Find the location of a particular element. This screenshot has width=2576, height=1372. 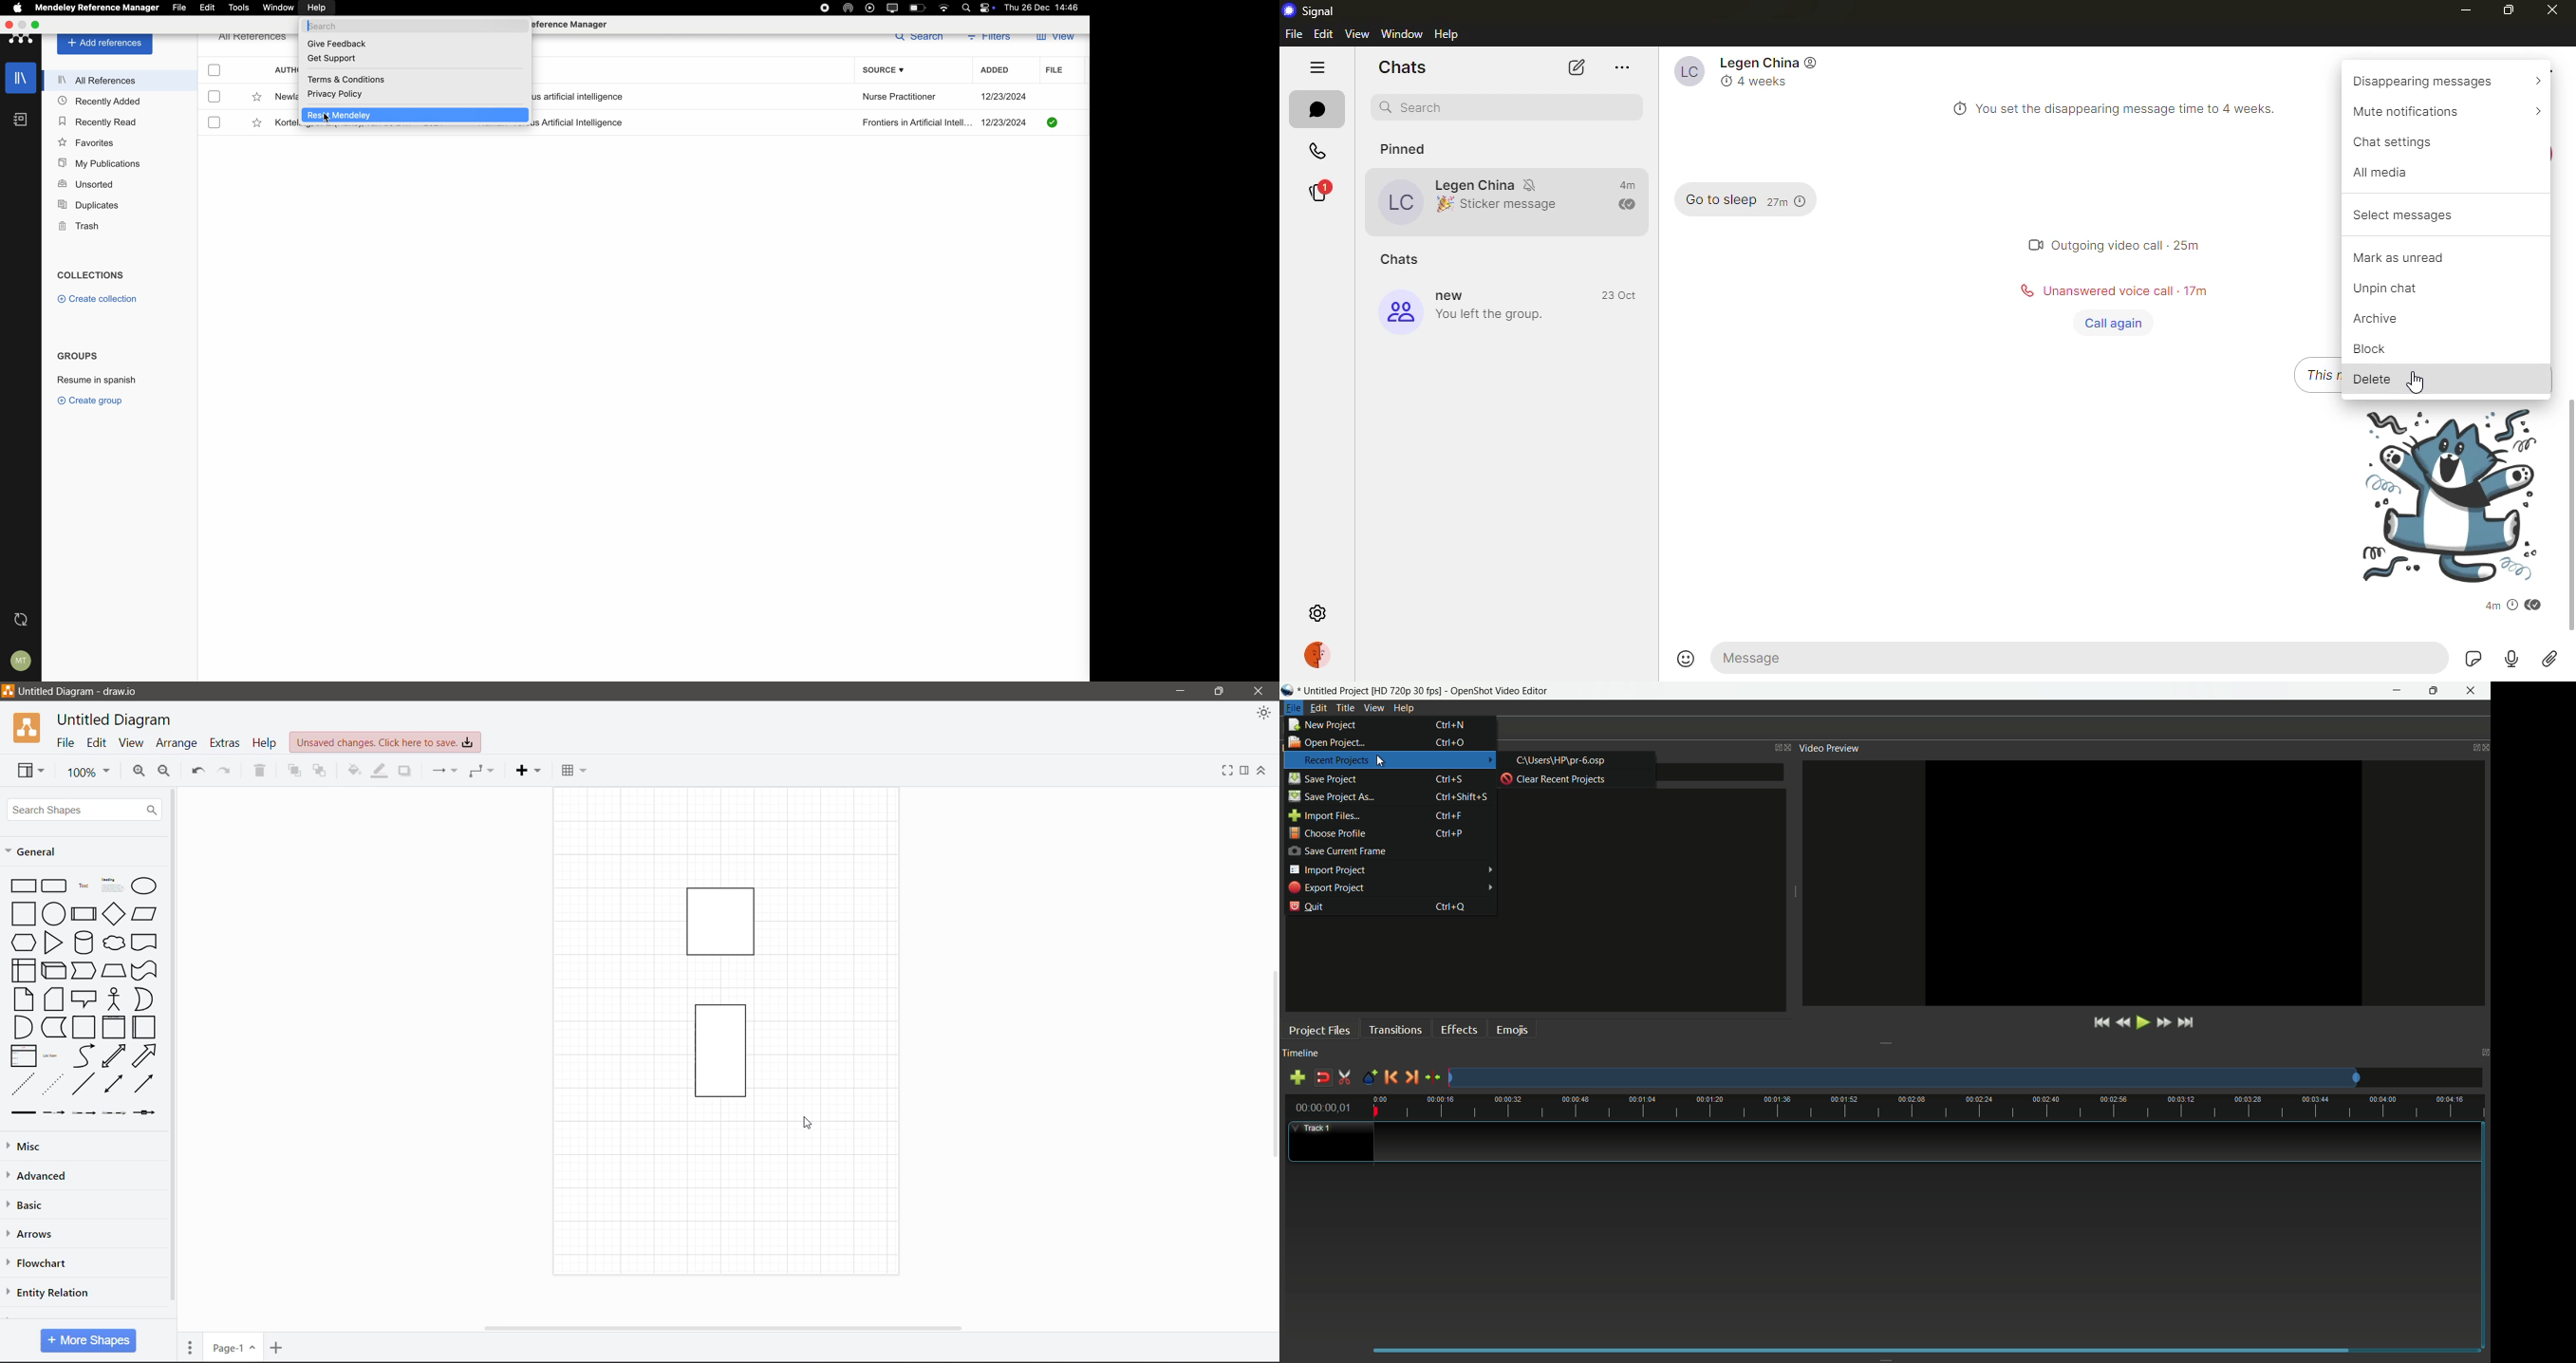

duplicates is located at coordinates (89, 204).